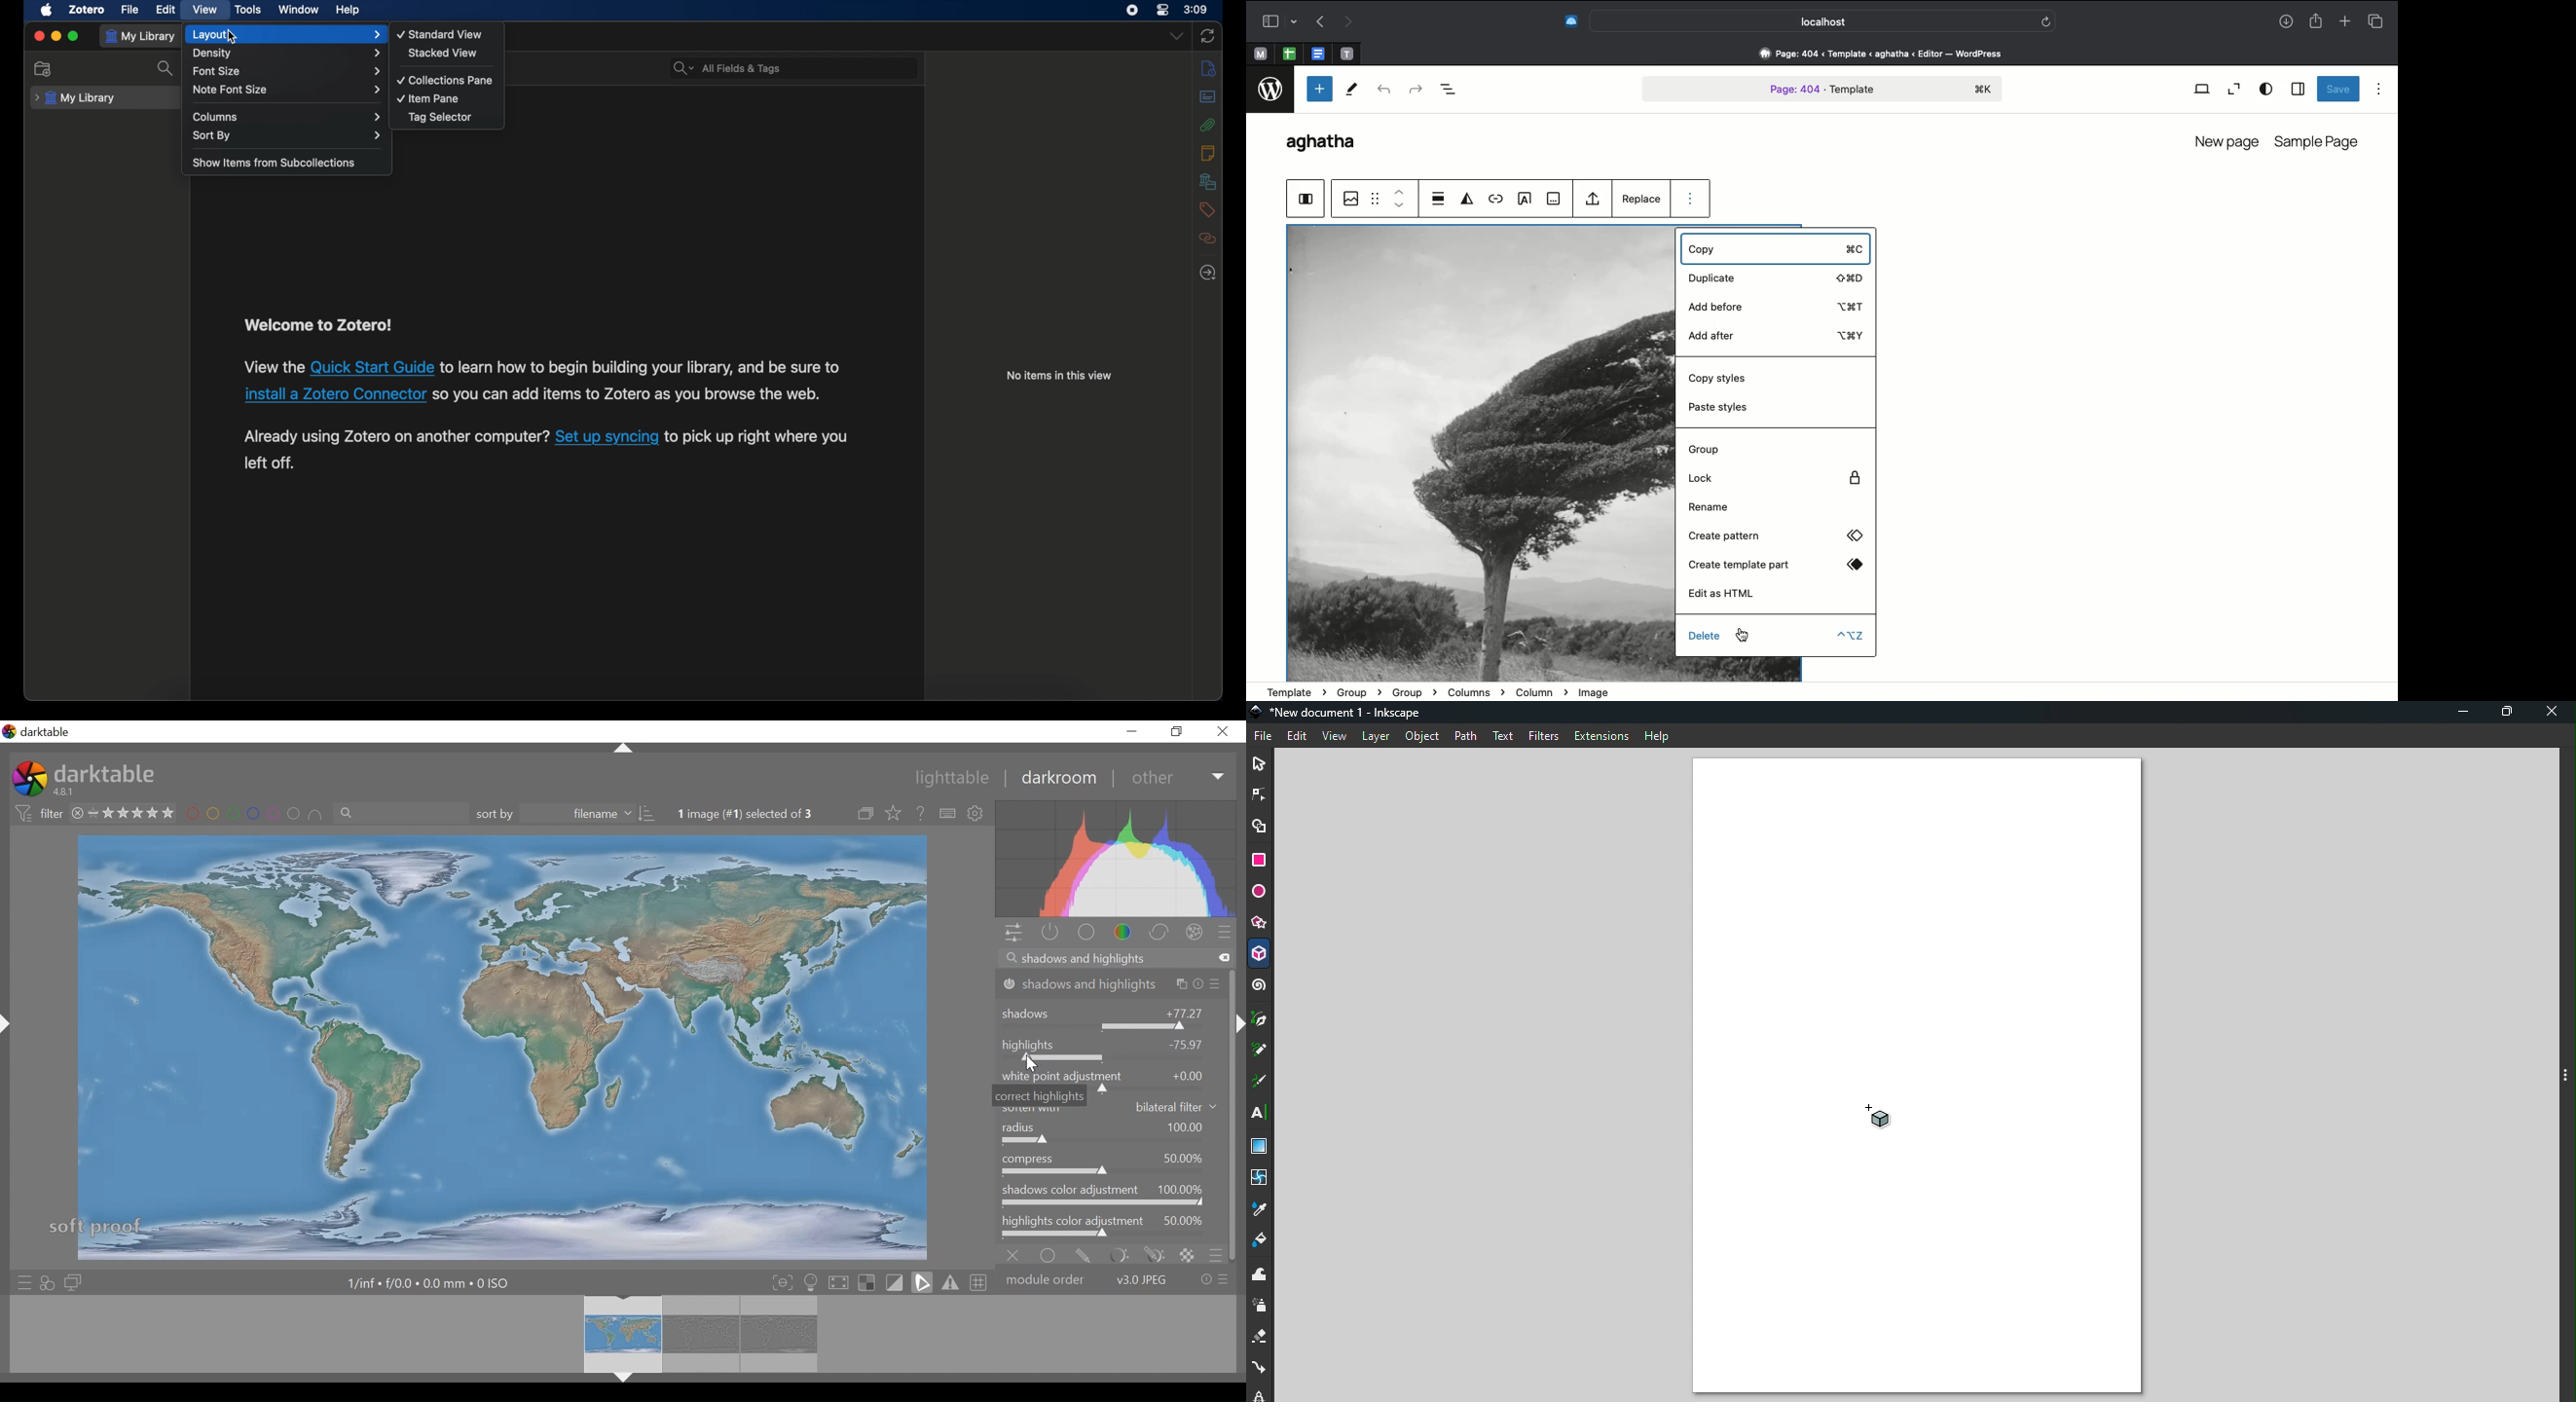 The image size is (2576, 1428). I want to click on quick access for applying any of styles, so click(49, 1282).